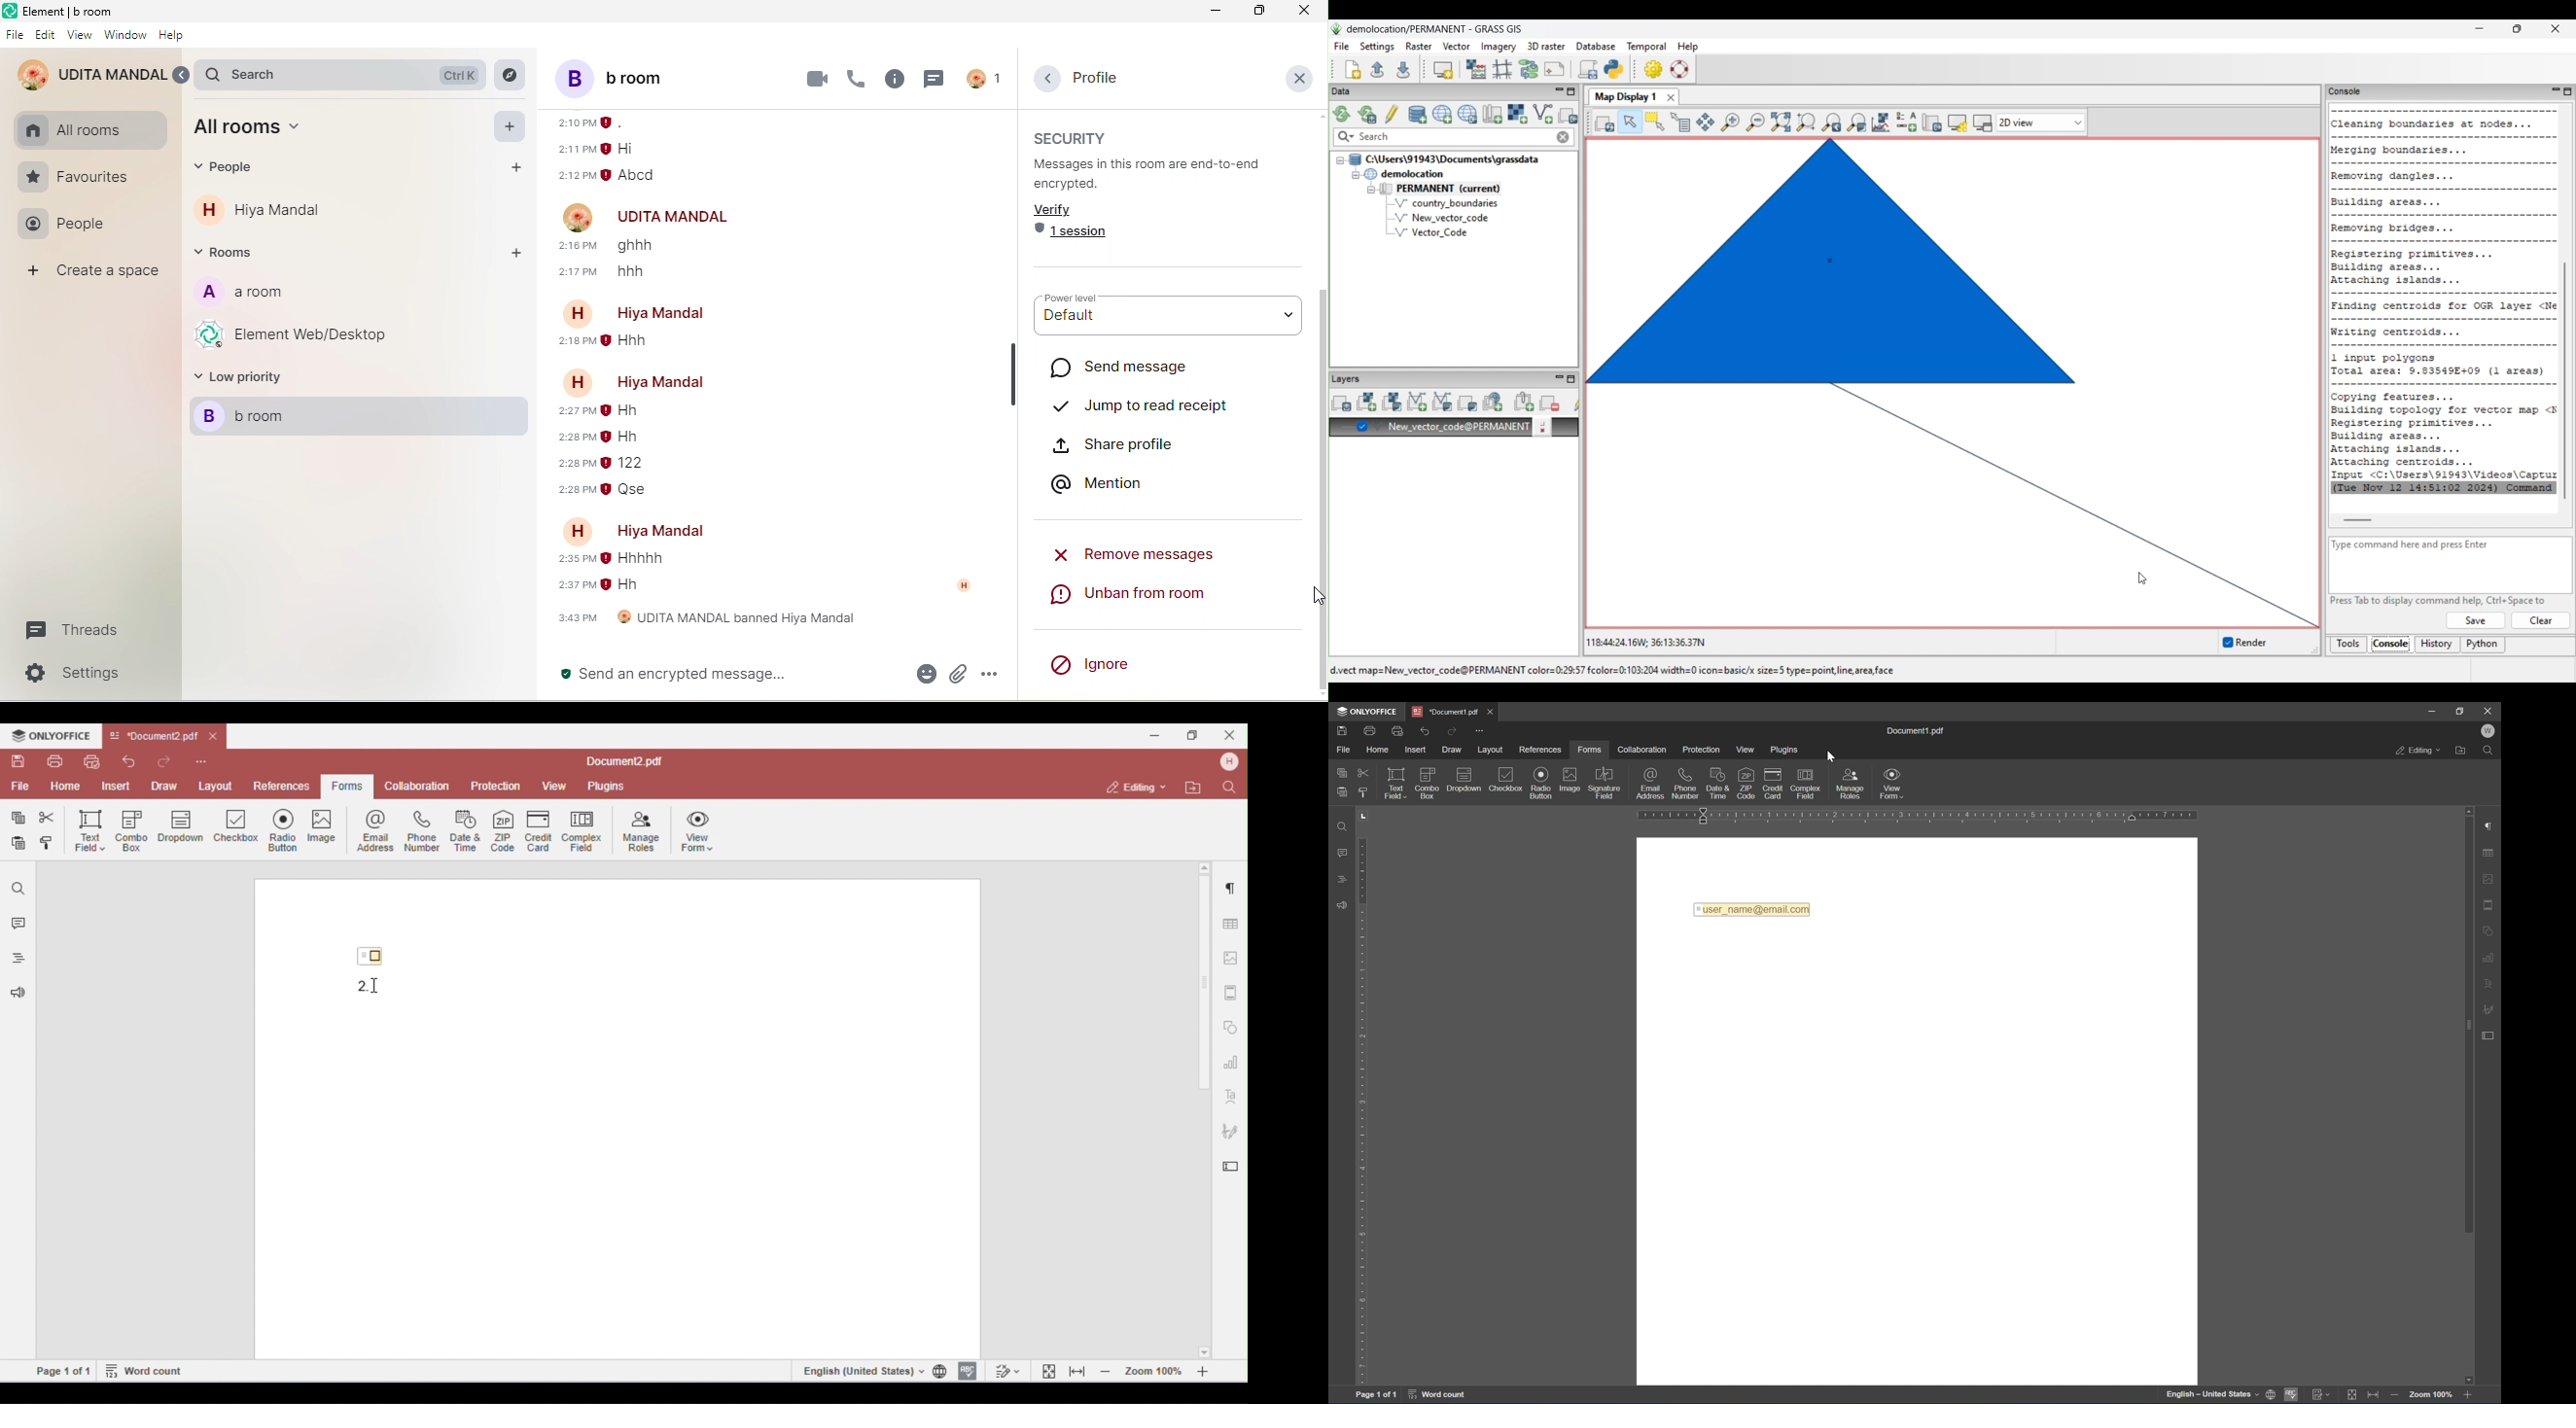 This screenshot has width=2576, height=1428. I want to click on b room, so click(363, 418).